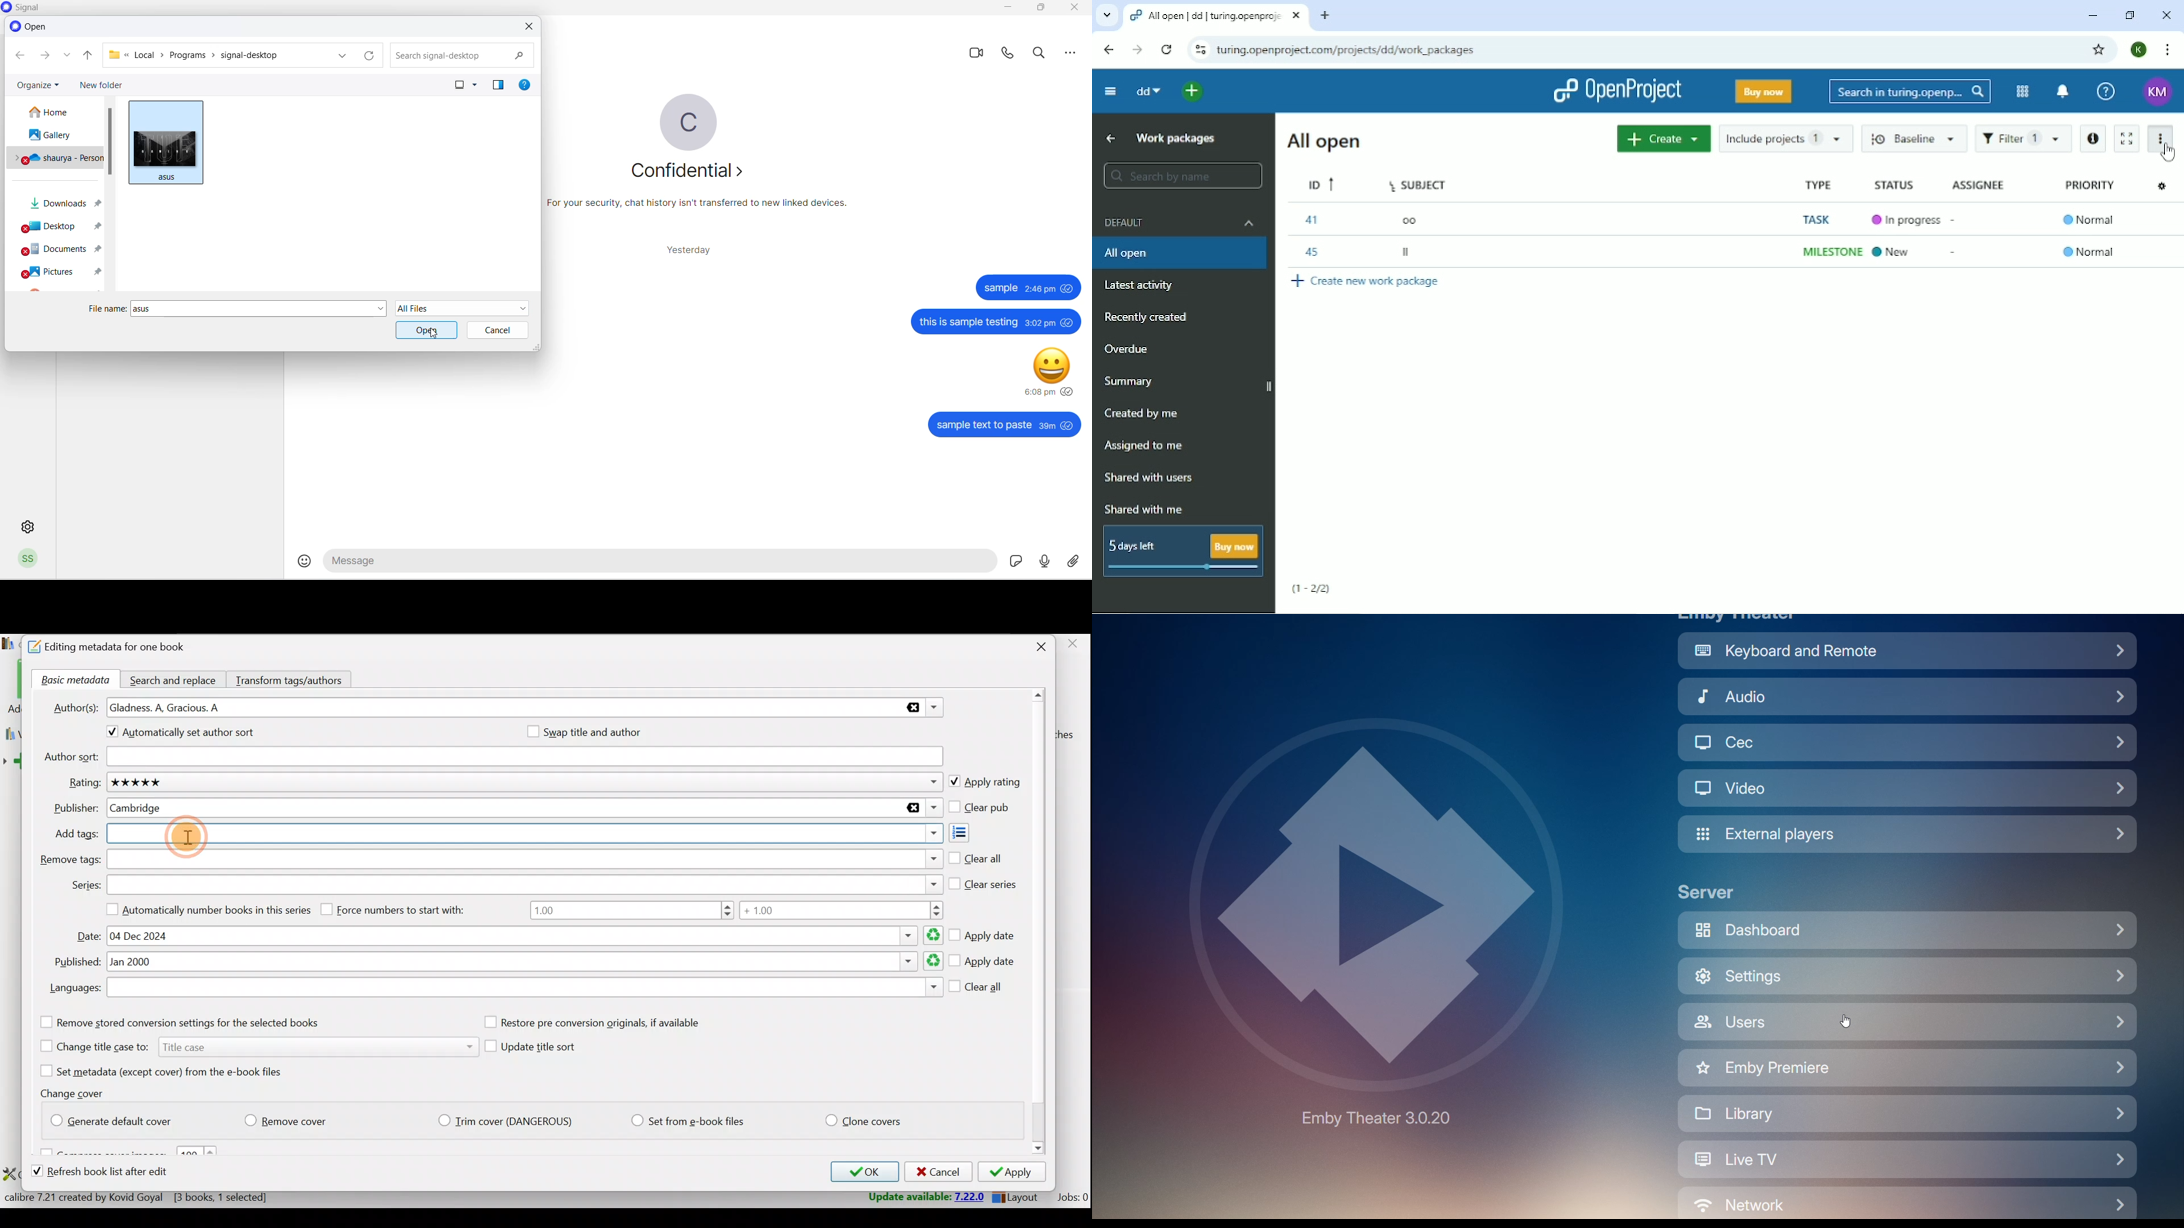  Describe the element at coordinates (69, 58) in the screenshot. I see `recent locations` at that location.